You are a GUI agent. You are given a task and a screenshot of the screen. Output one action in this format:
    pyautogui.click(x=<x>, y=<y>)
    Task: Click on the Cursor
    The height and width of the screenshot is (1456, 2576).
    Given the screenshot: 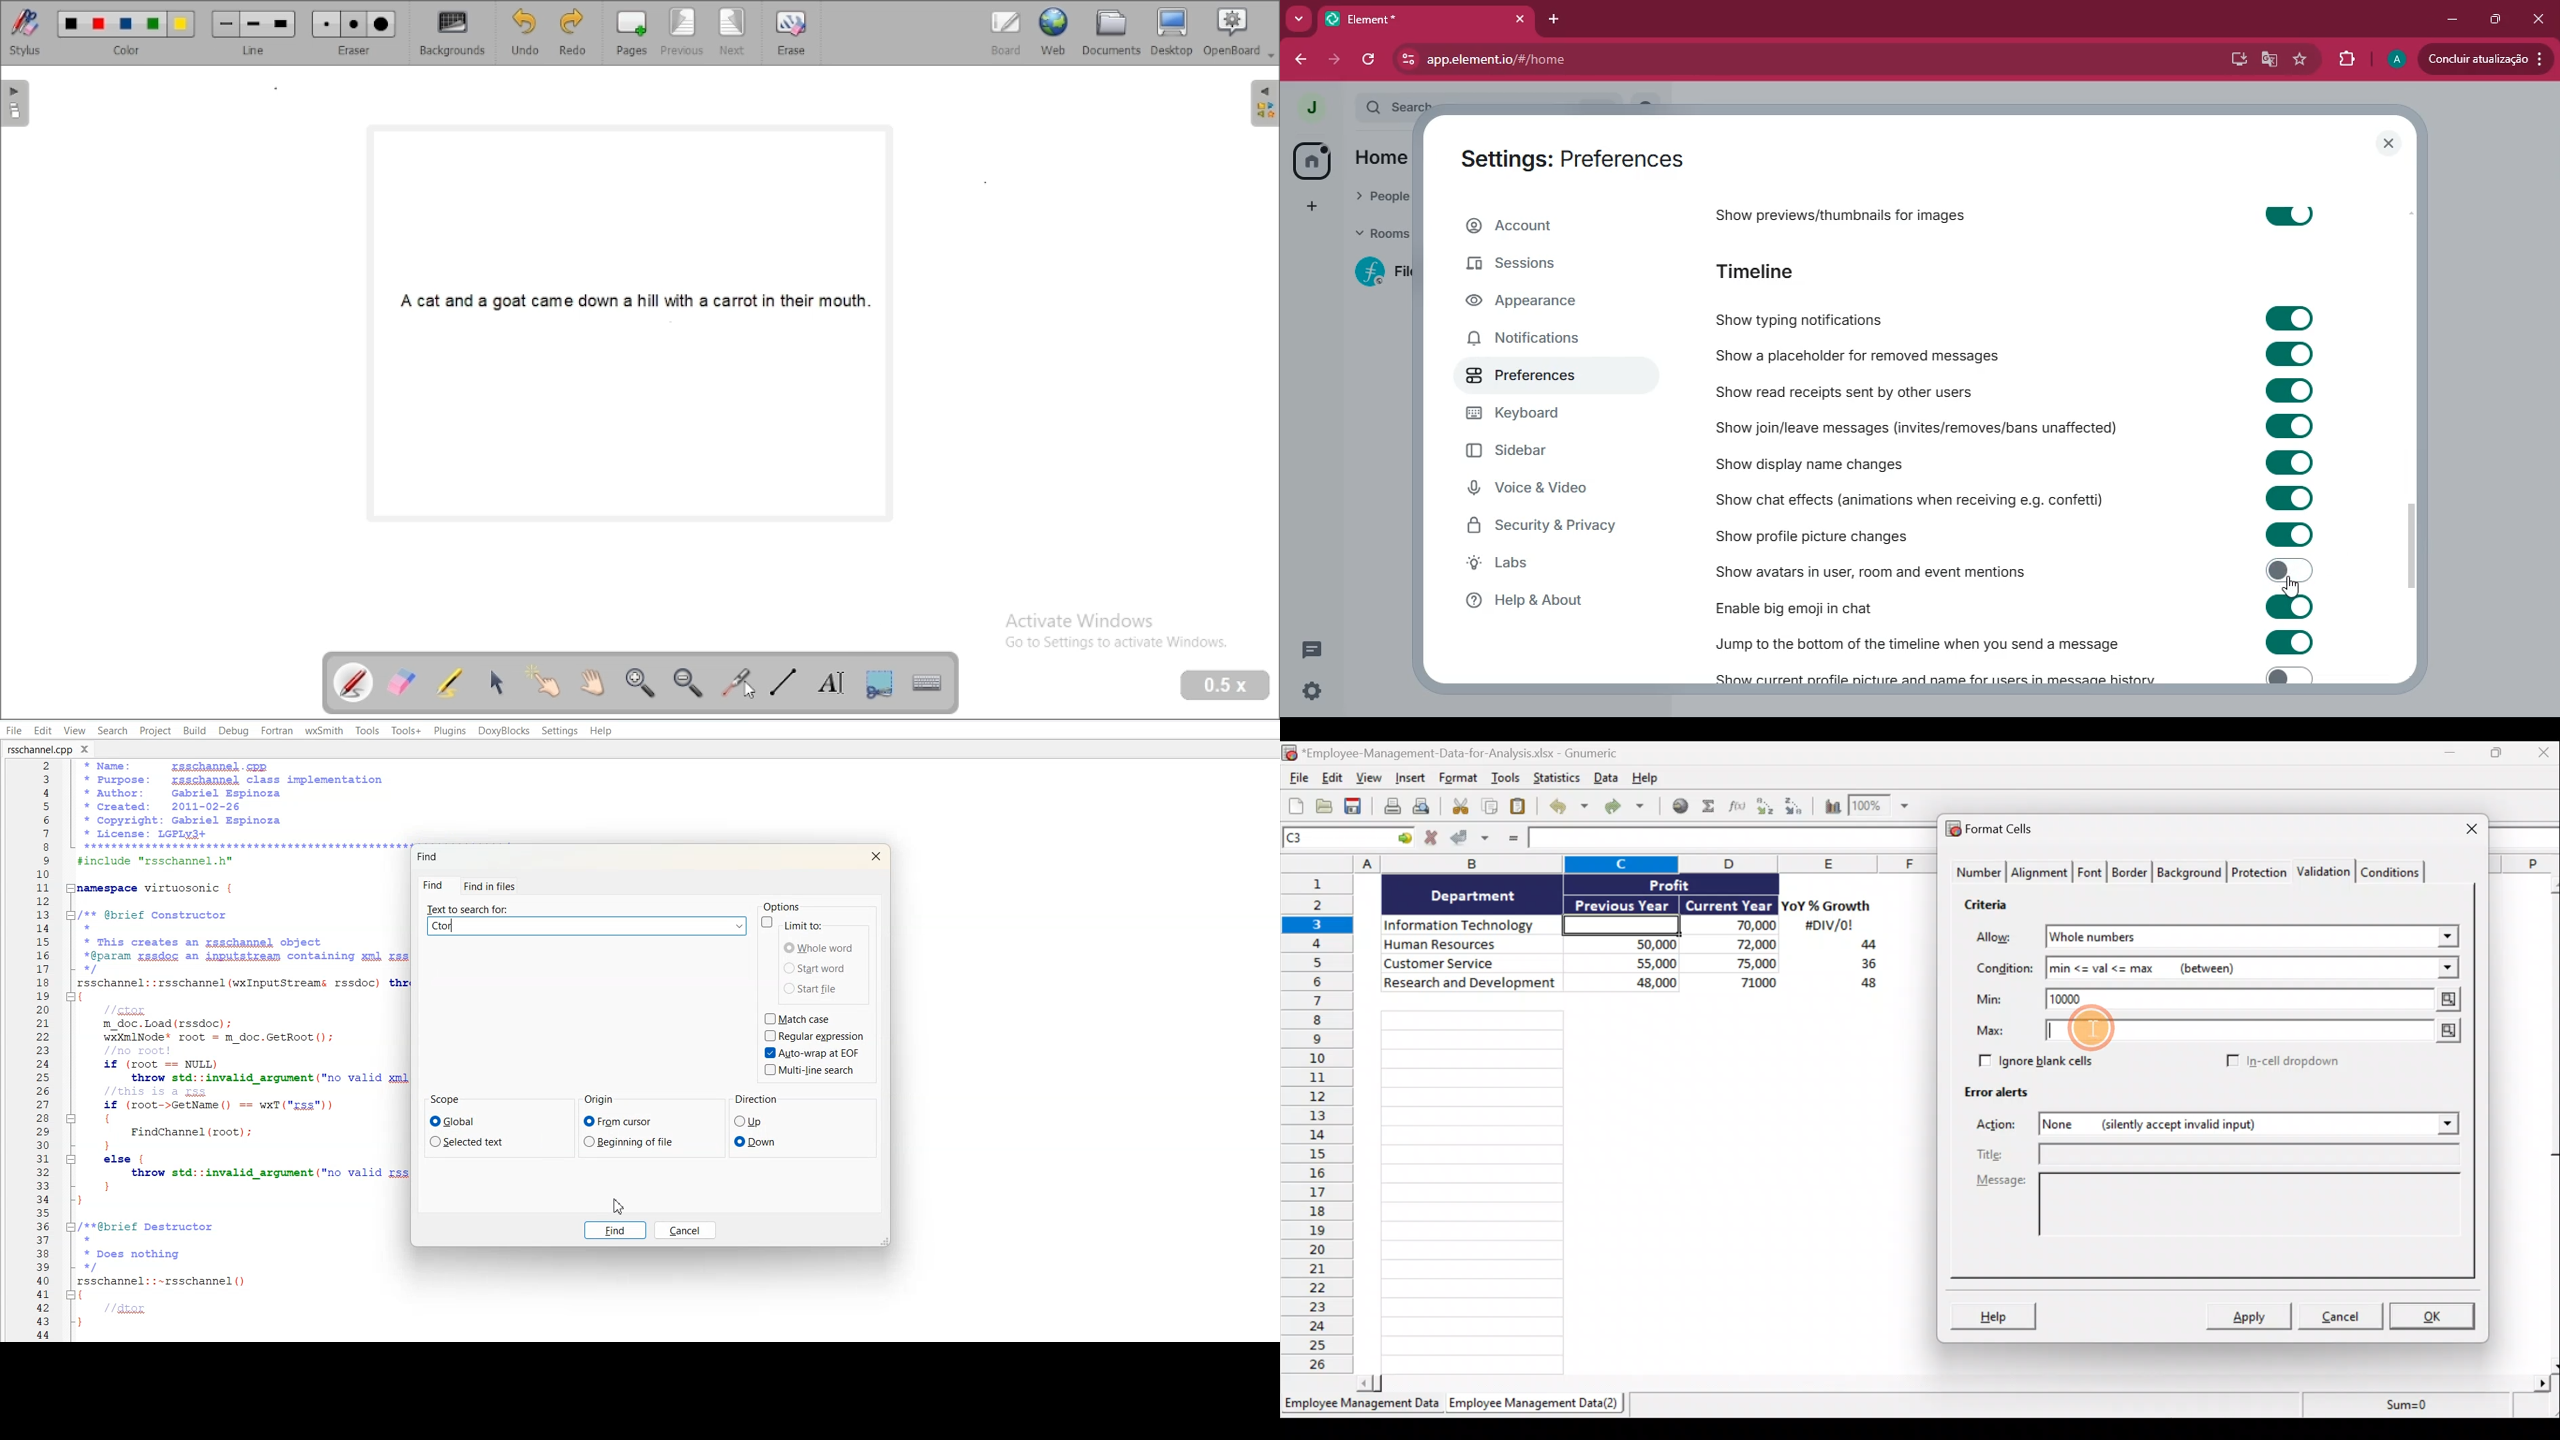 What is the action you would take?
    pyautogui.click(x=2088, y=1029)
    